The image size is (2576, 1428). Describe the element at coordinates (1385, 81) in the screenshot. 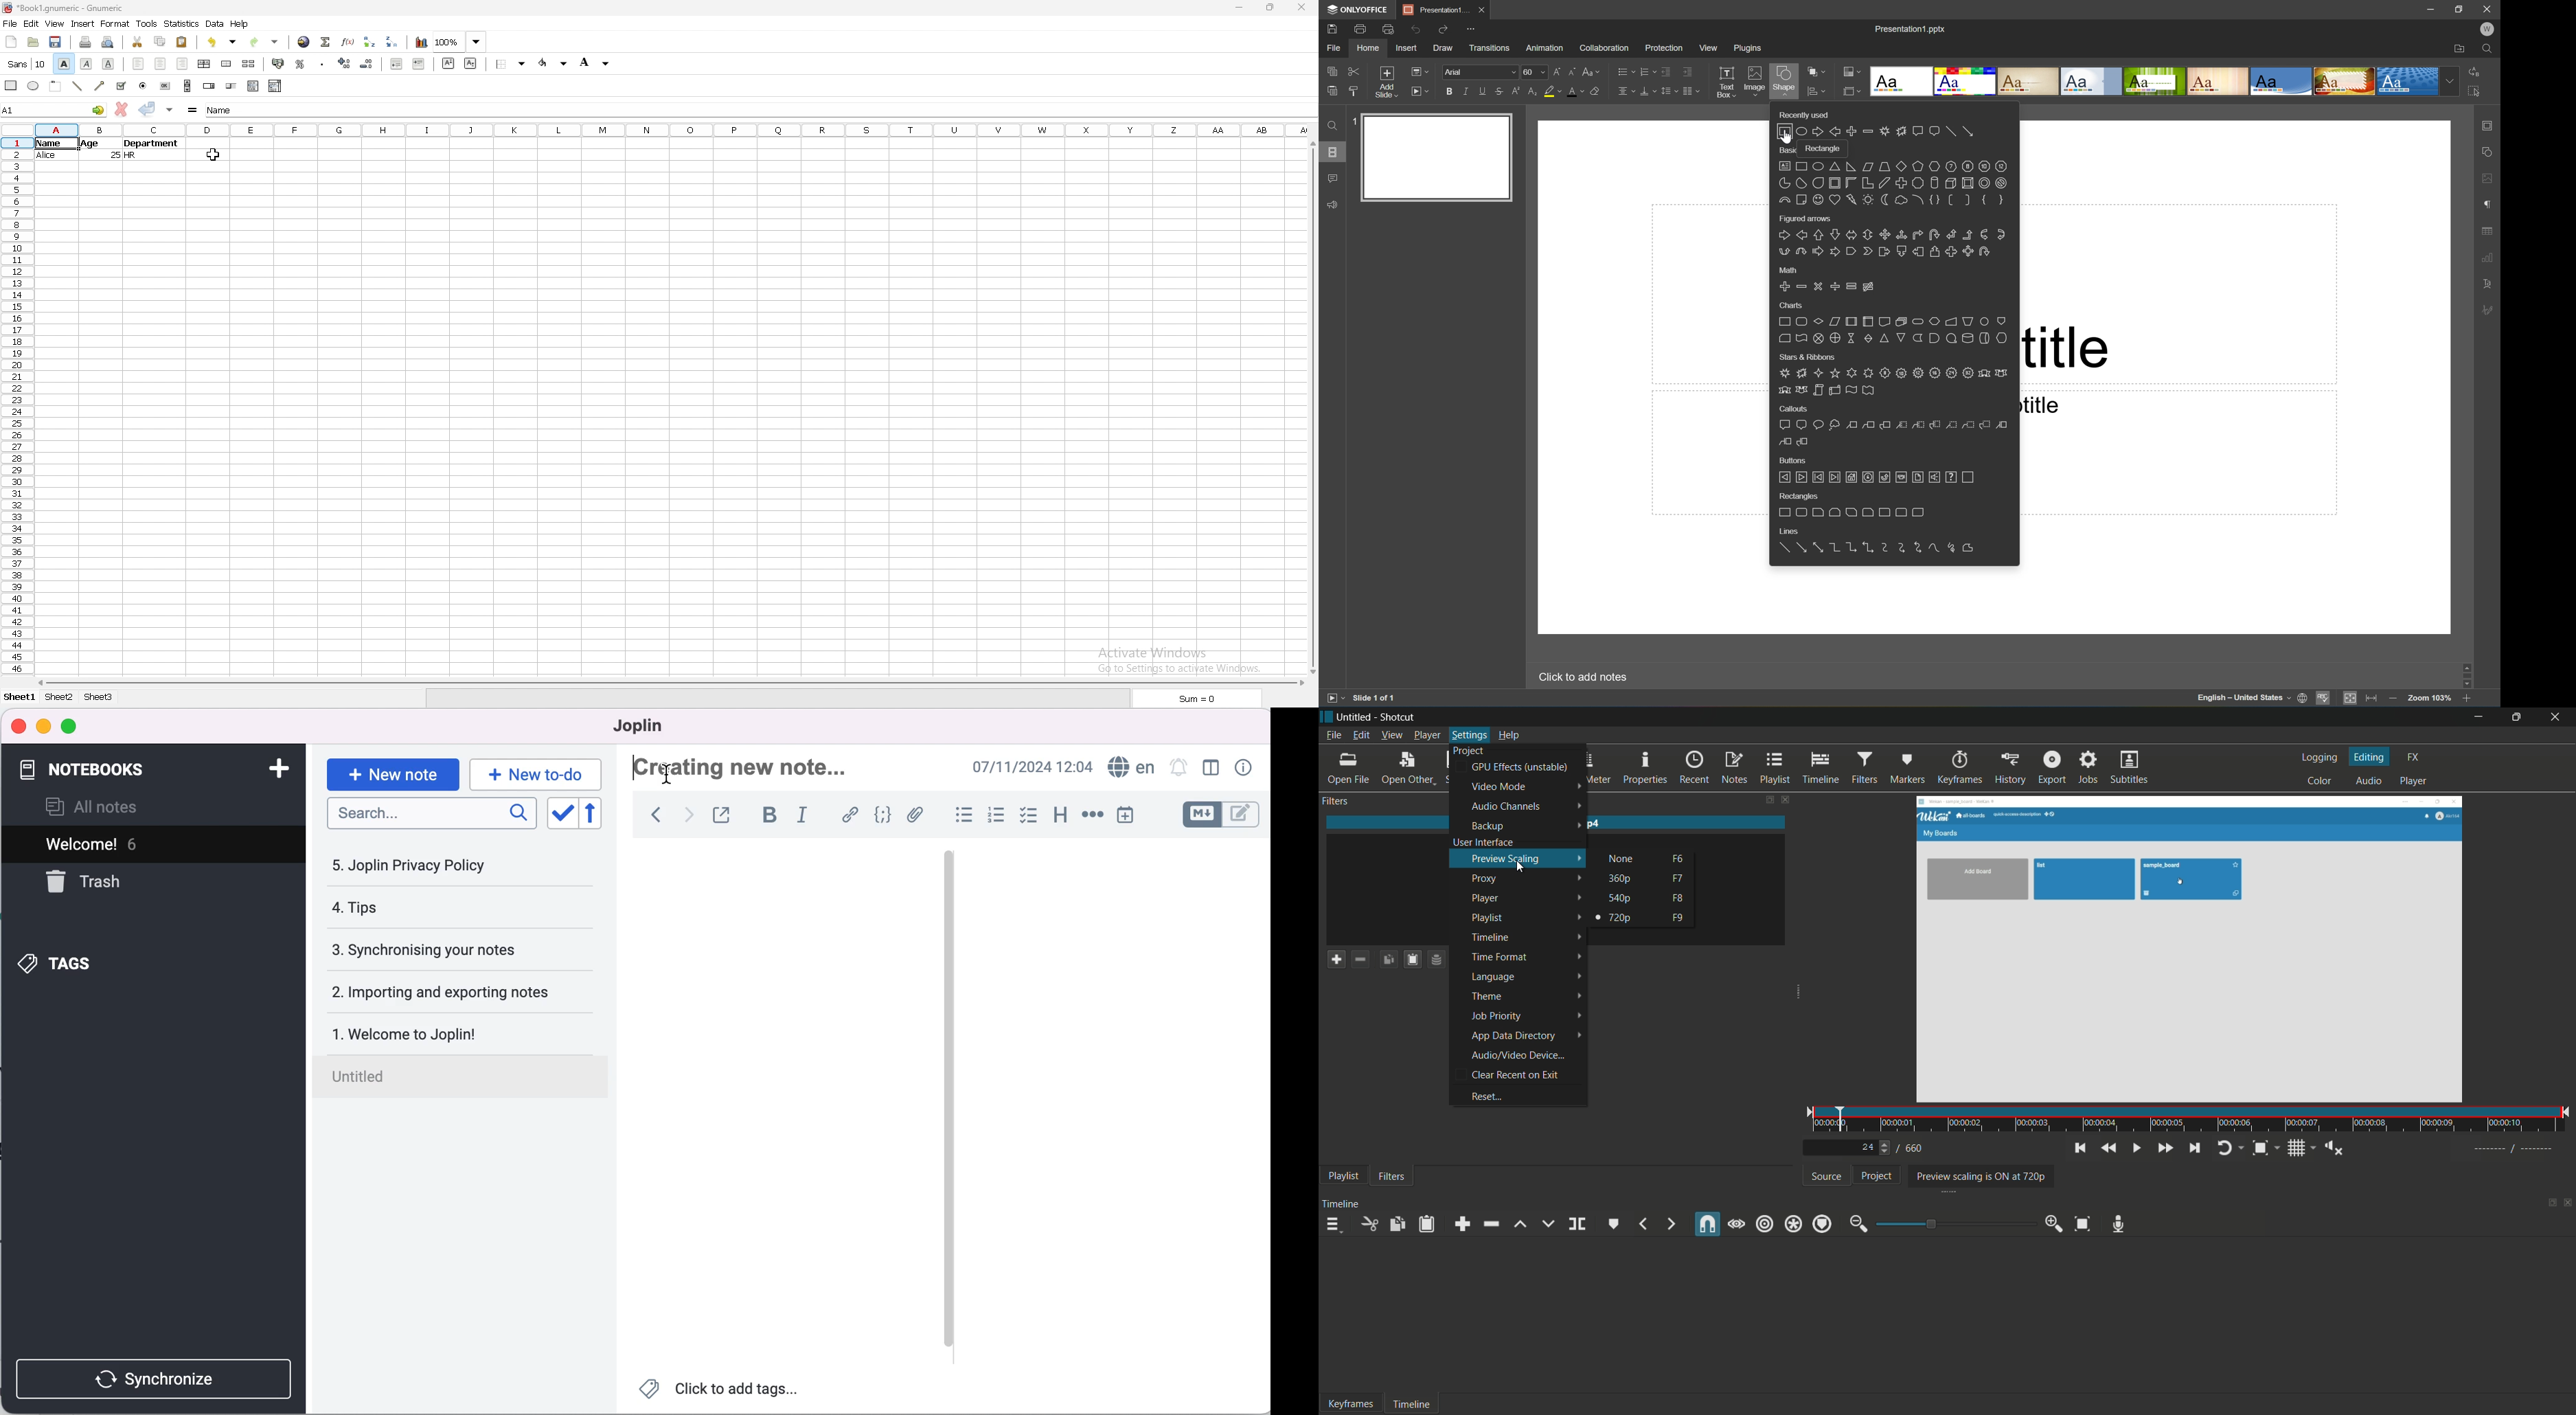

I see `Add slide` at that location.